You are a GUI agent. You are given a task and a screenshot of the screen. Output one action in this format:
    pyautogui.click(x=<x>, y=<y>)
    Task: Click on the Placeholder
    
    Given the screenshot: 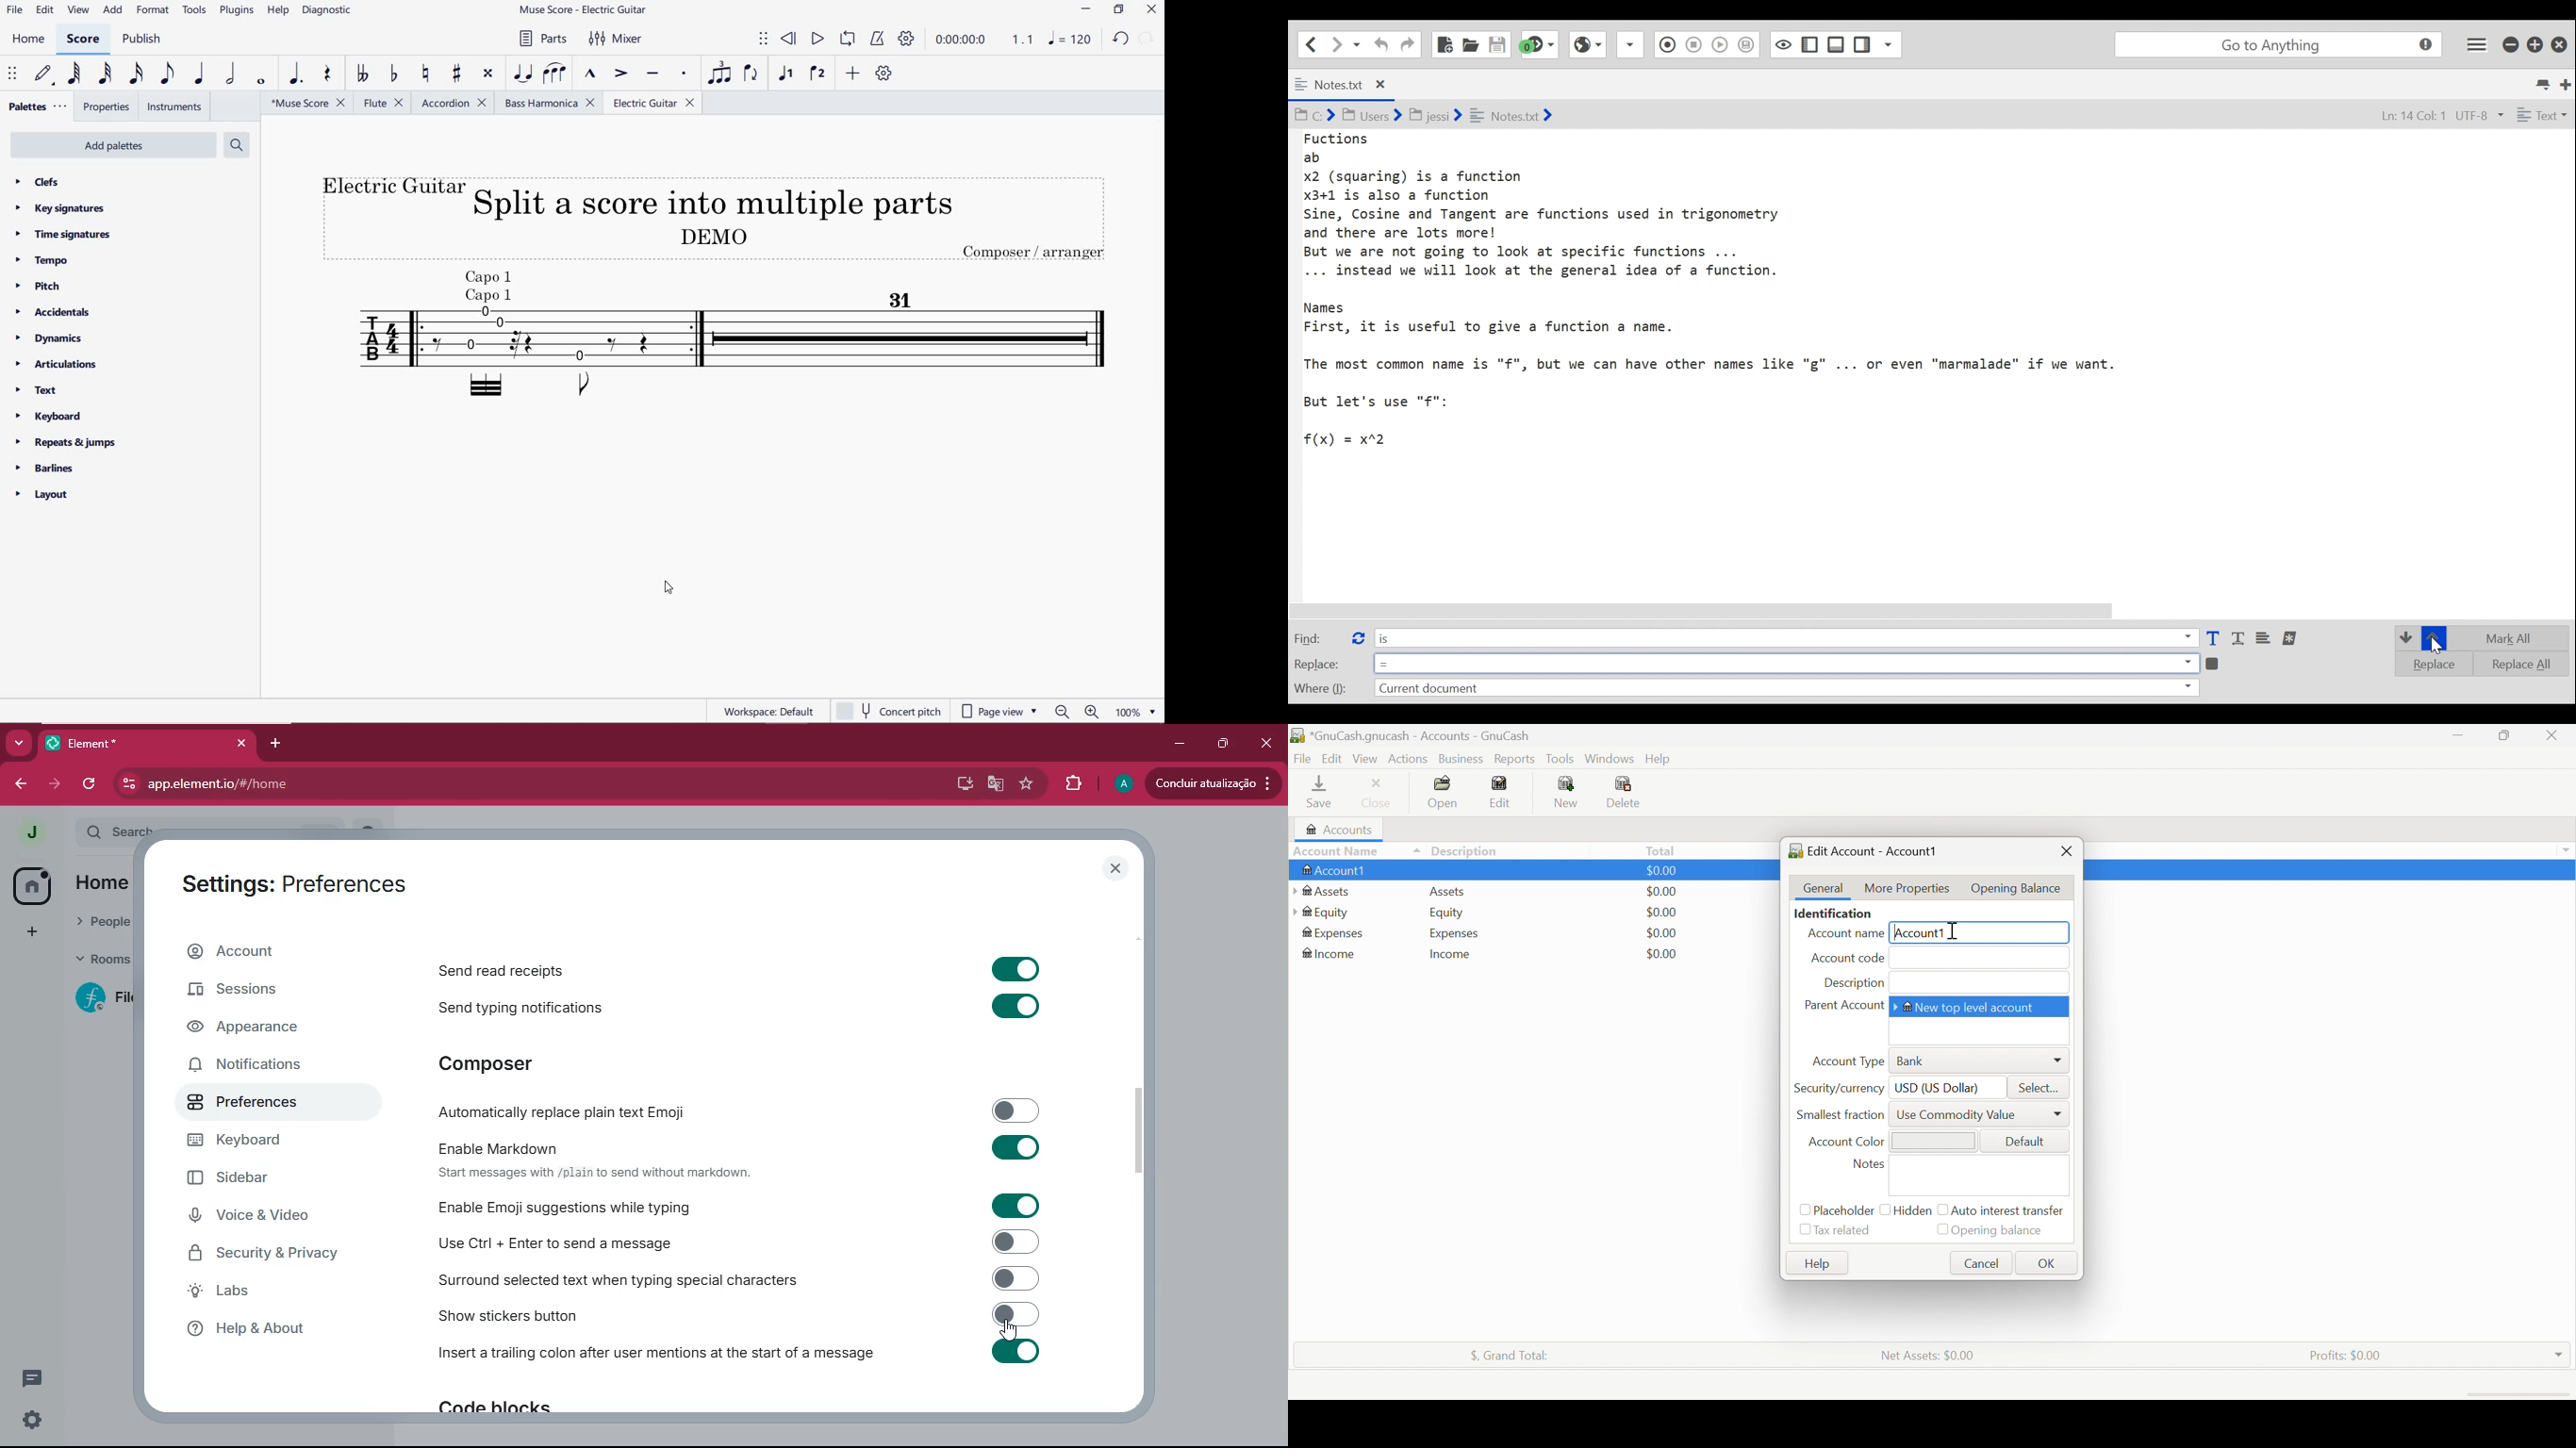 What is the action you would take?
    pyautogui.click(x=1837, y=1207)
    